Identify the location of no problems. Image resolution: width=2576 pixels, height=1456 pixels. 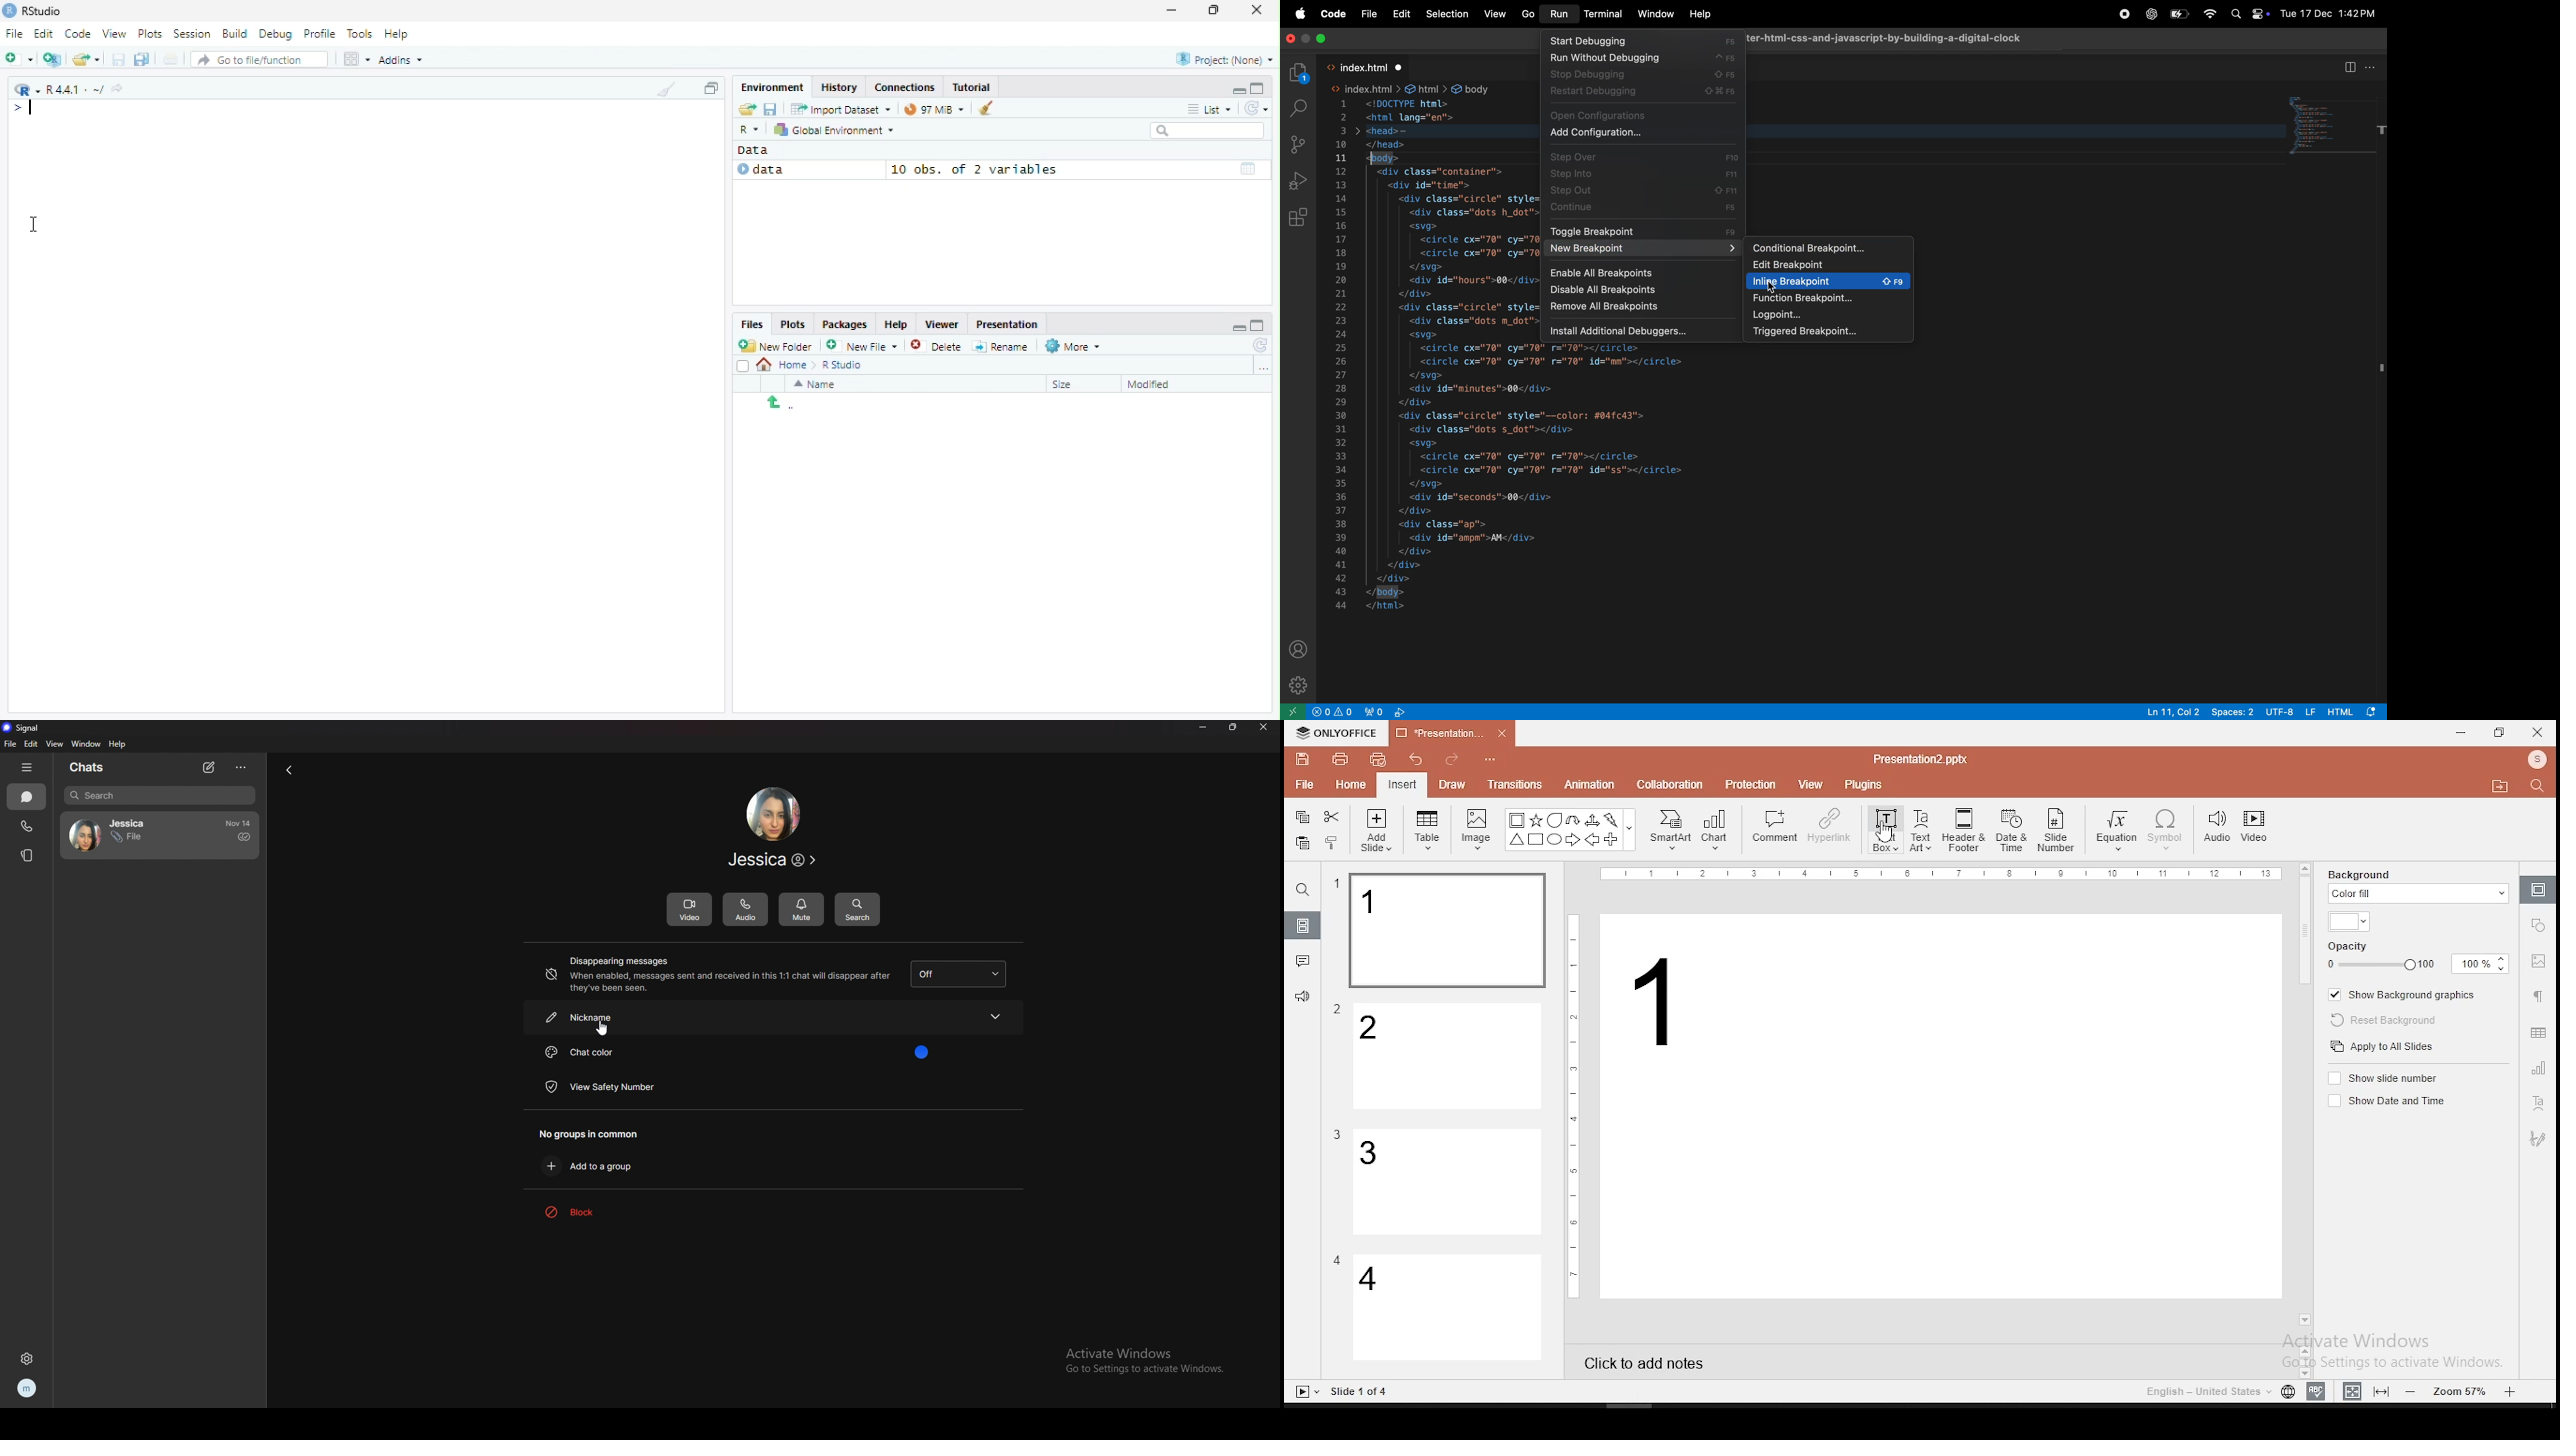
(1334, 712).